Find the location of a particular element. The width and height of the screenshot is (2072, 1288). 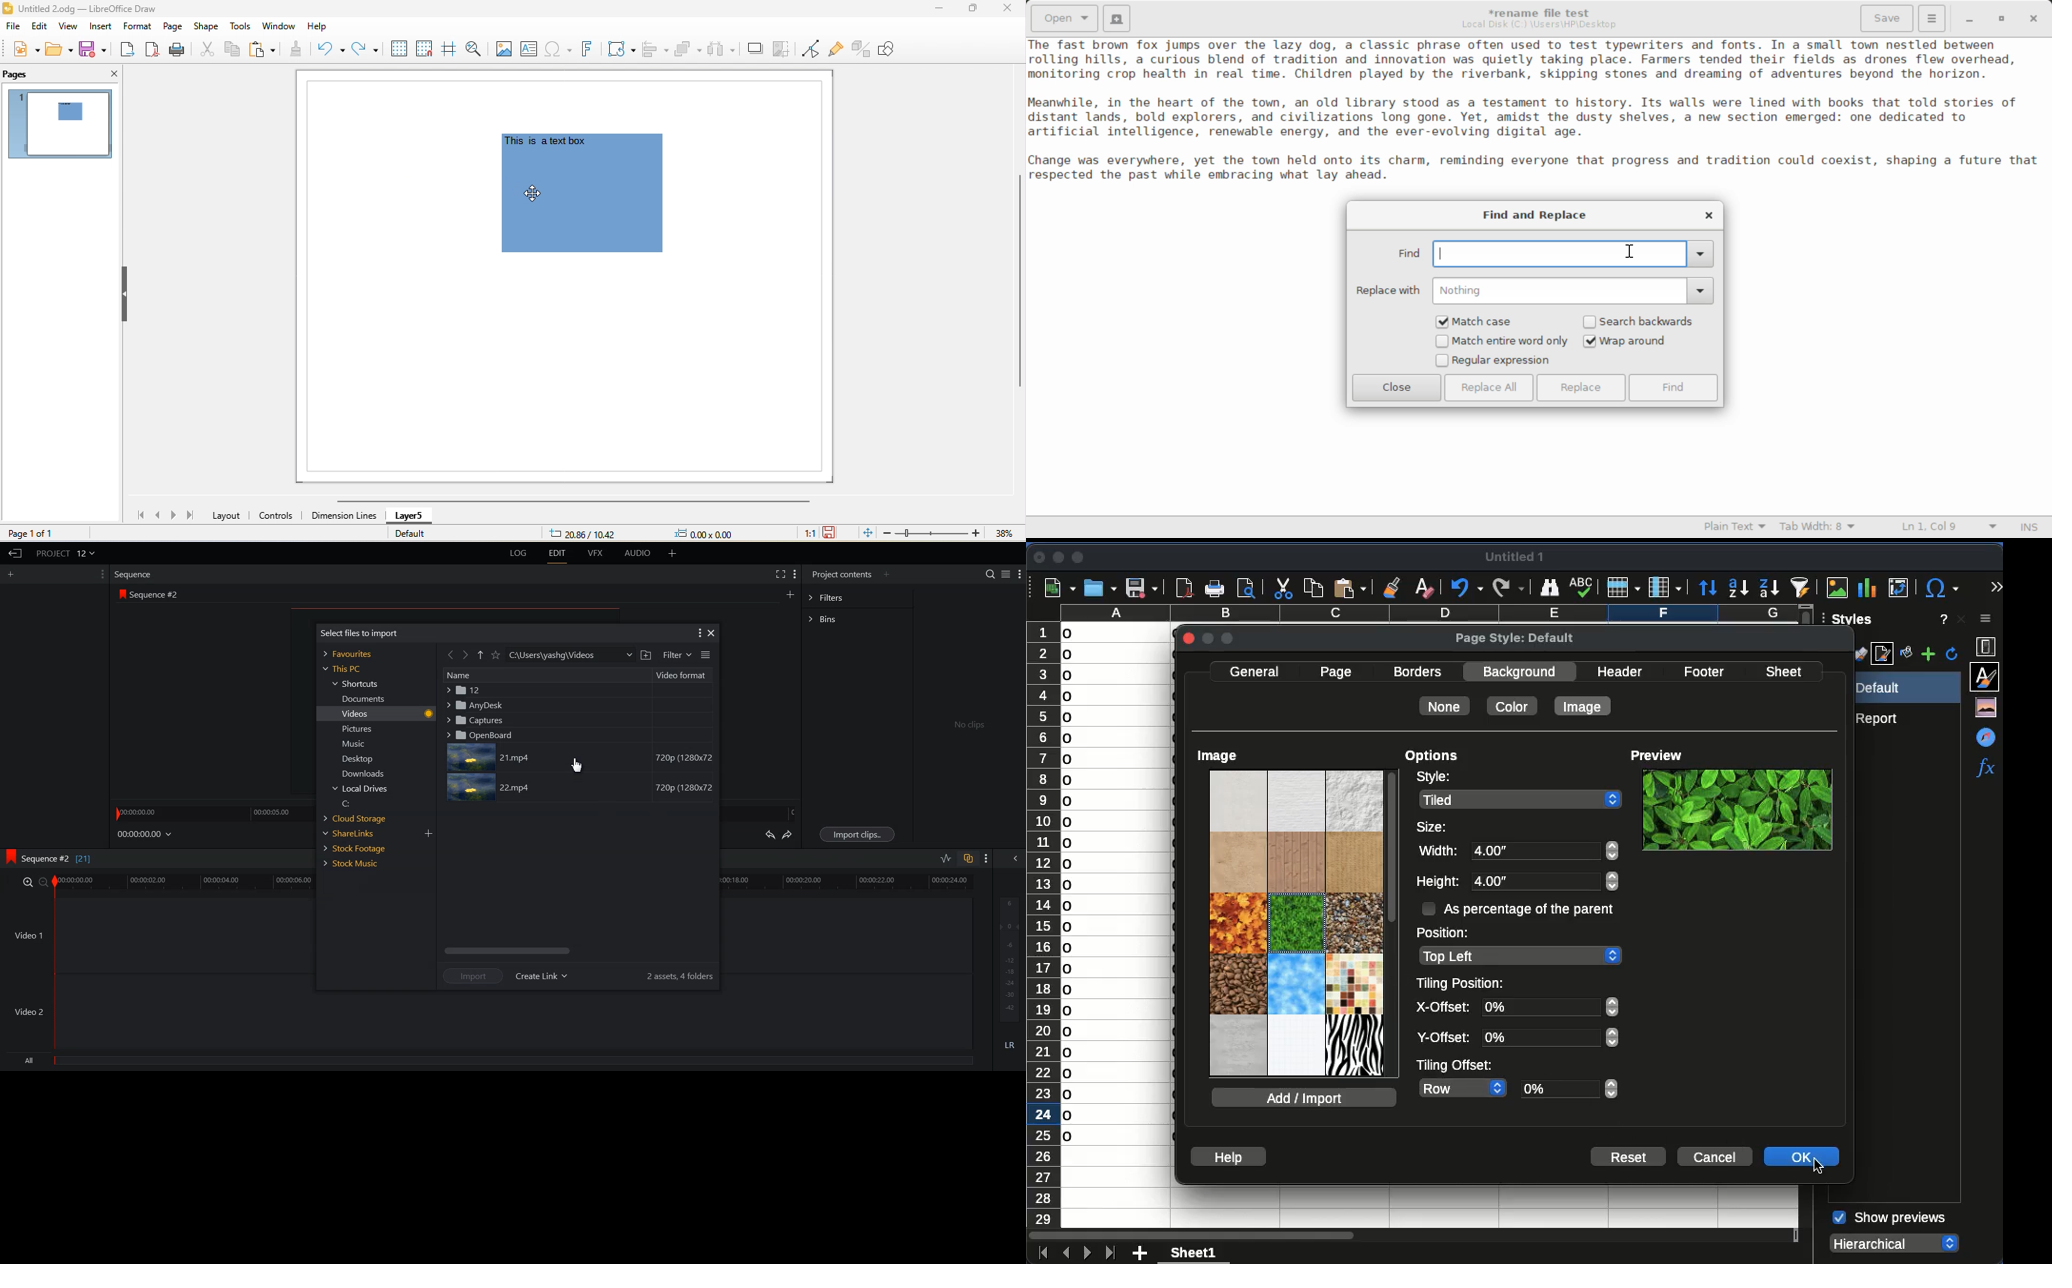

row is located at coordinates (1463, 1087).